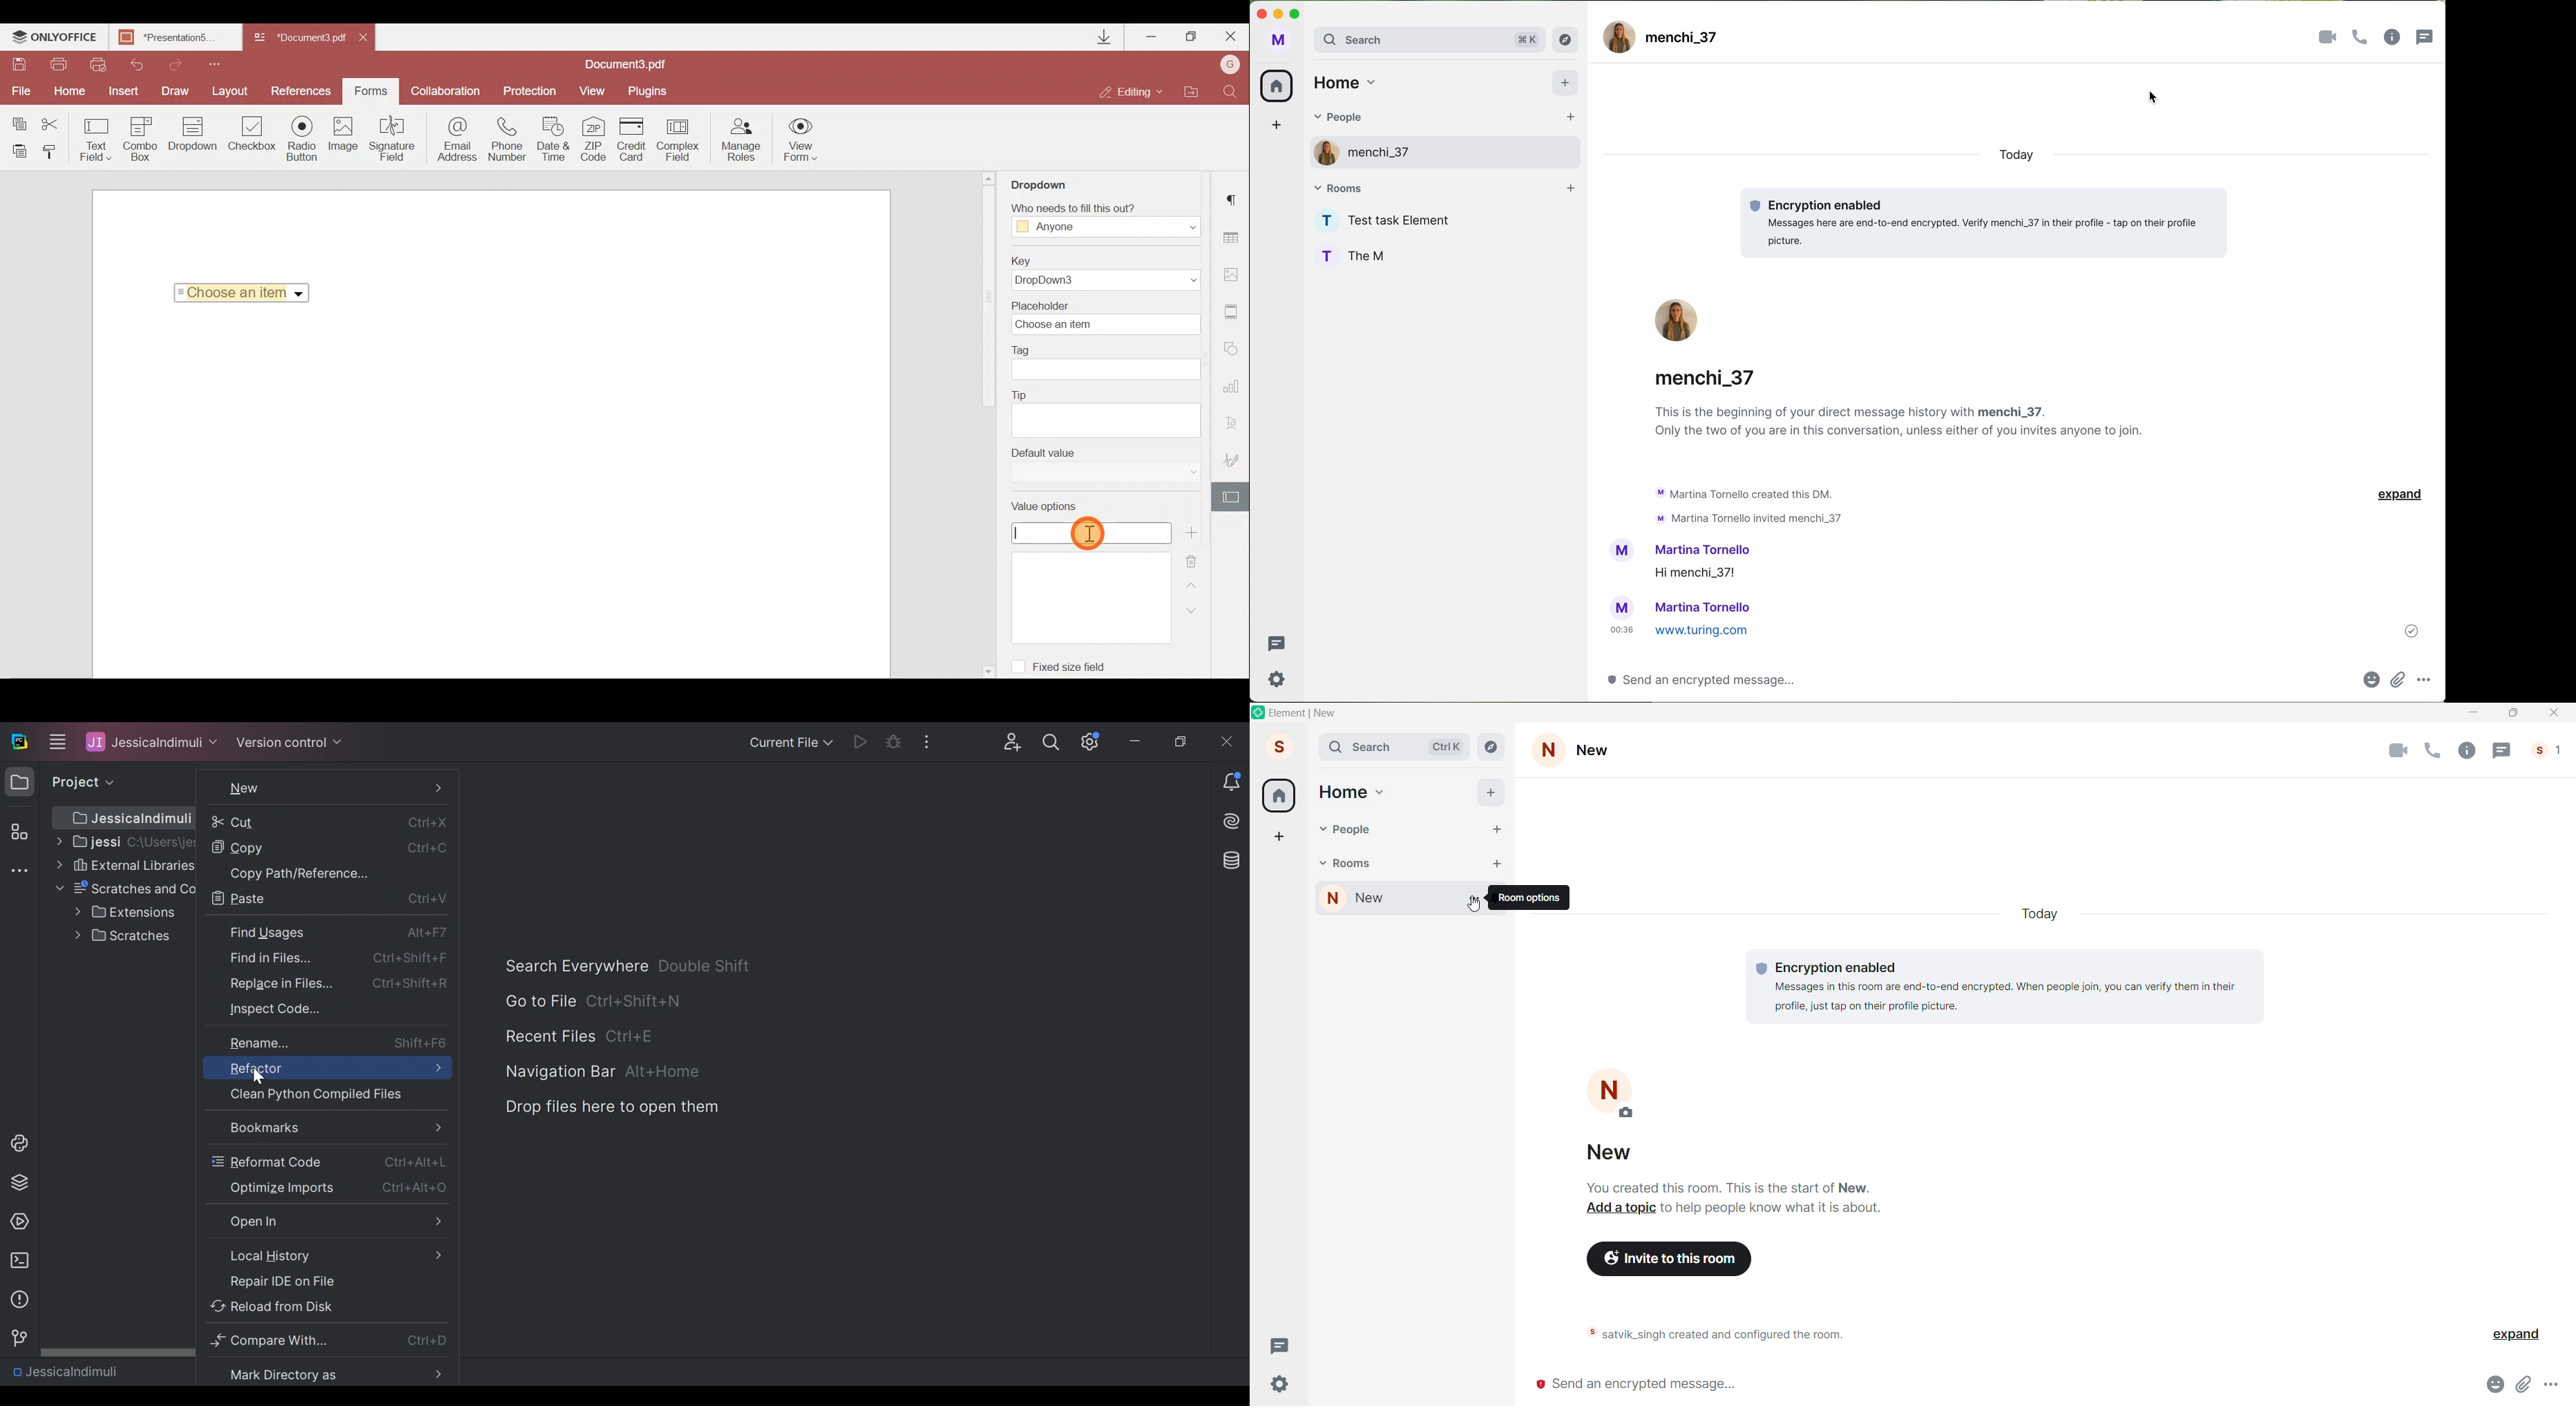 The image size is (2576, 1428). I want to click on Copy style, so click(54, 155).